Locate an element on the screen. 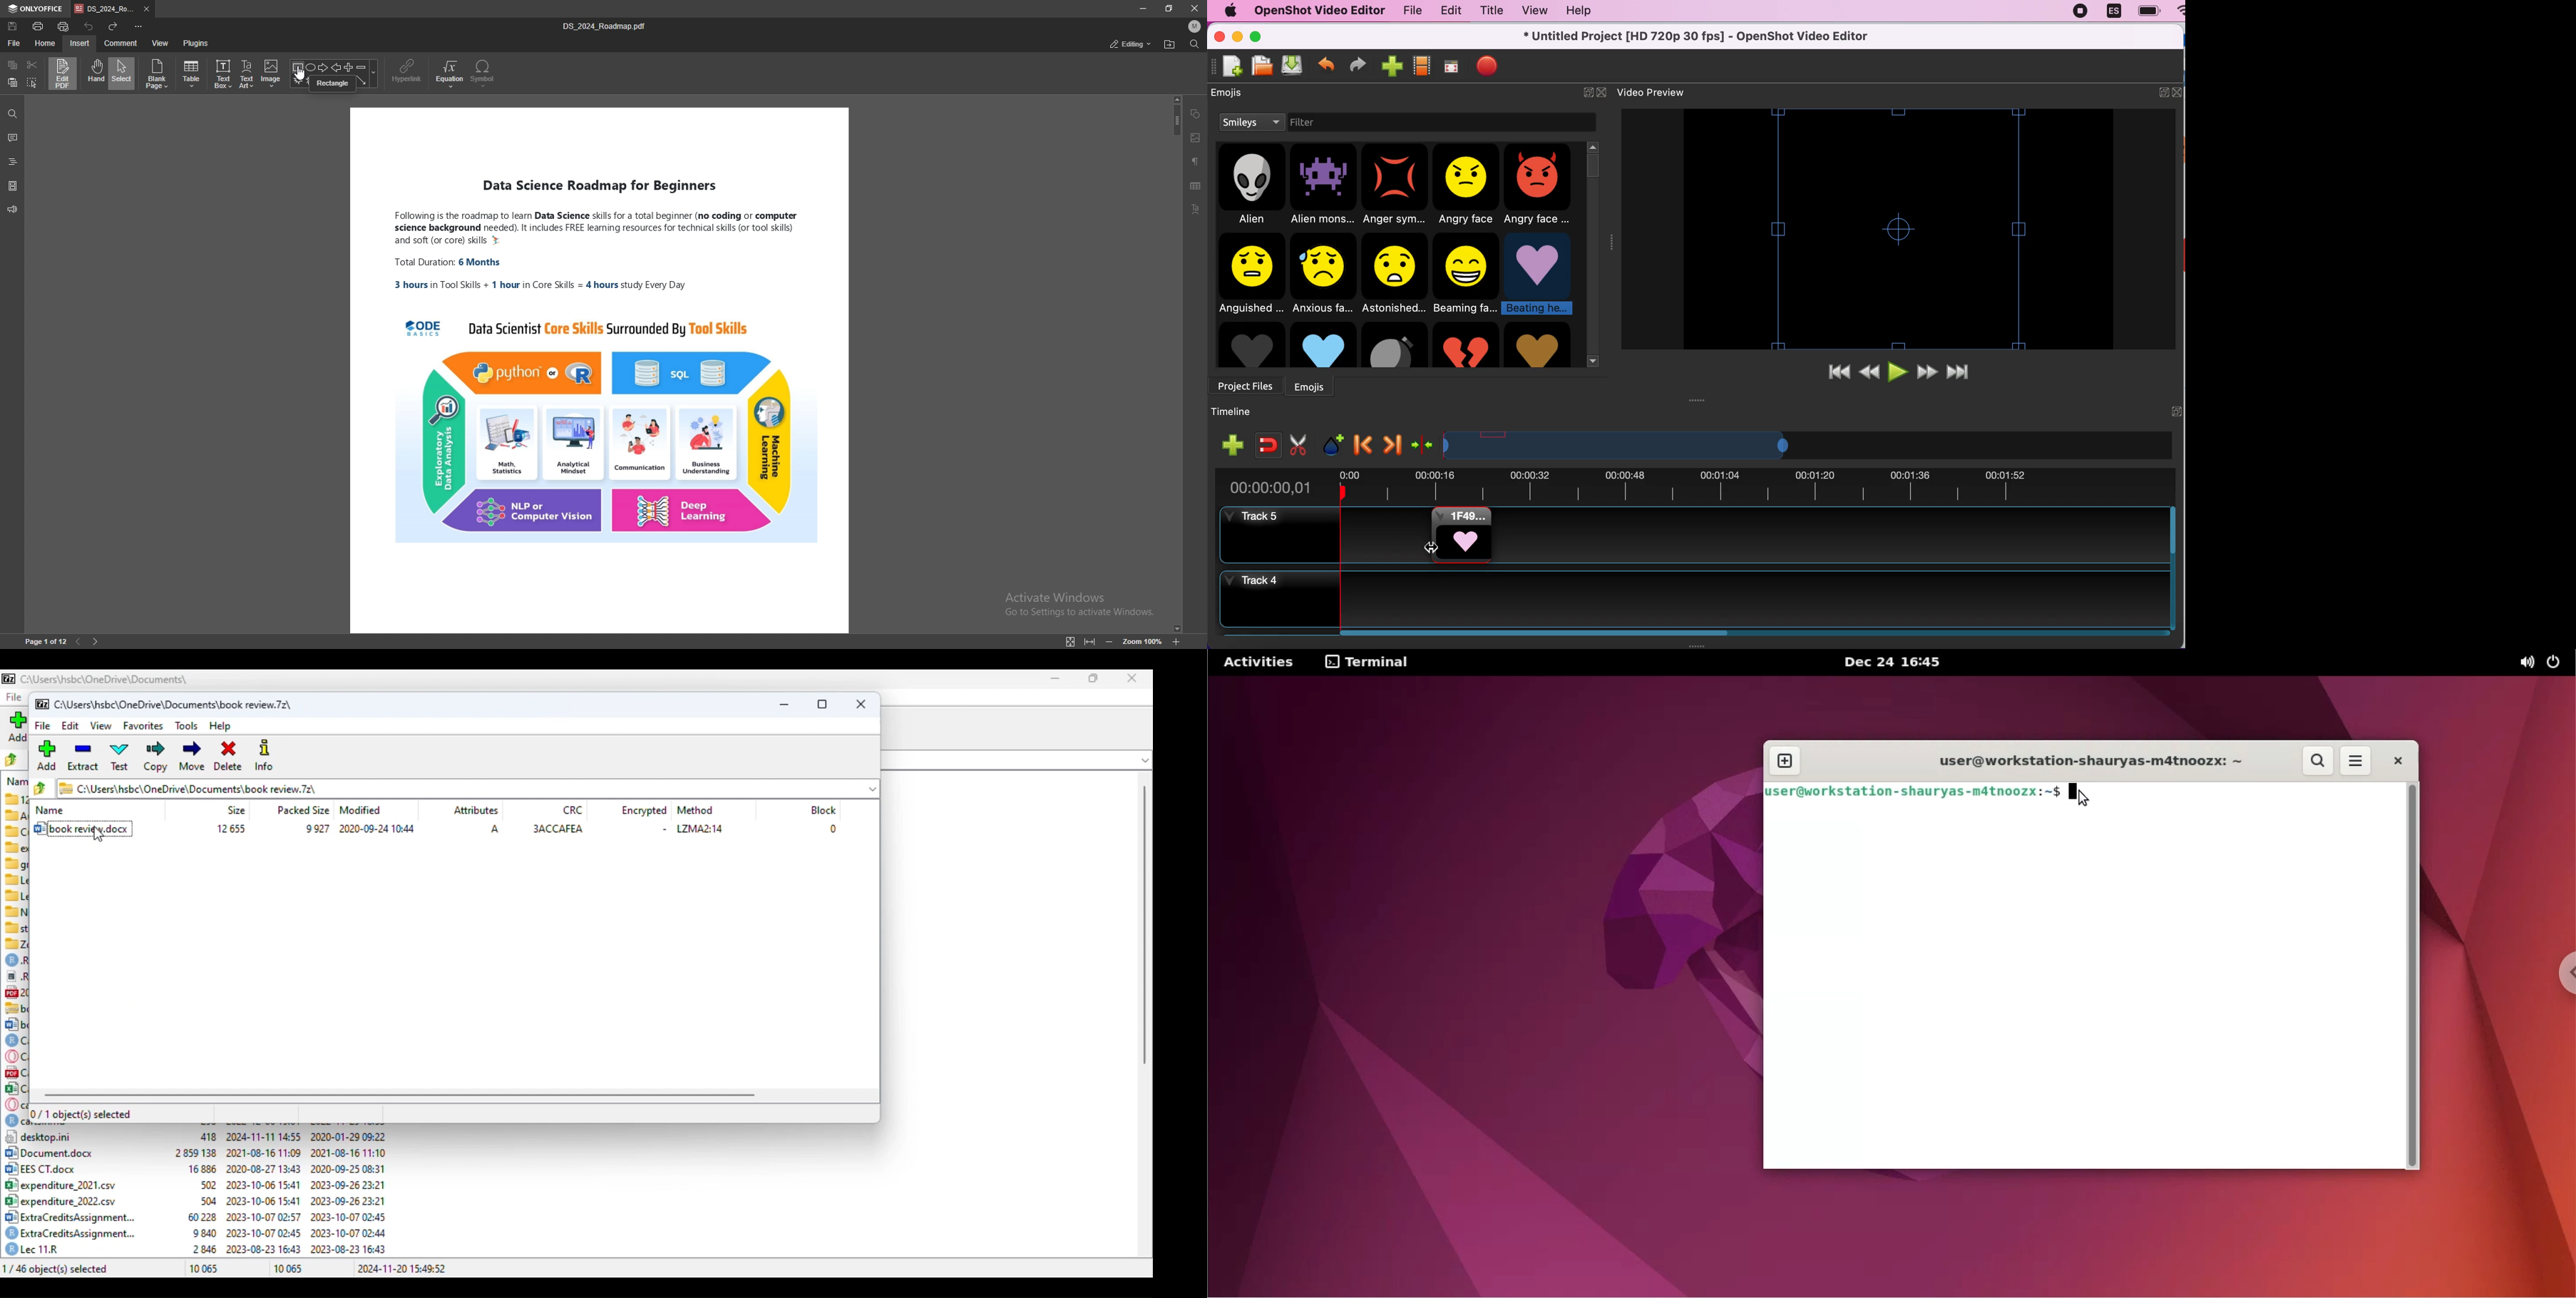 This screenshot has height=1316, width=2576. zoom is located at coordinates (1142, 641).